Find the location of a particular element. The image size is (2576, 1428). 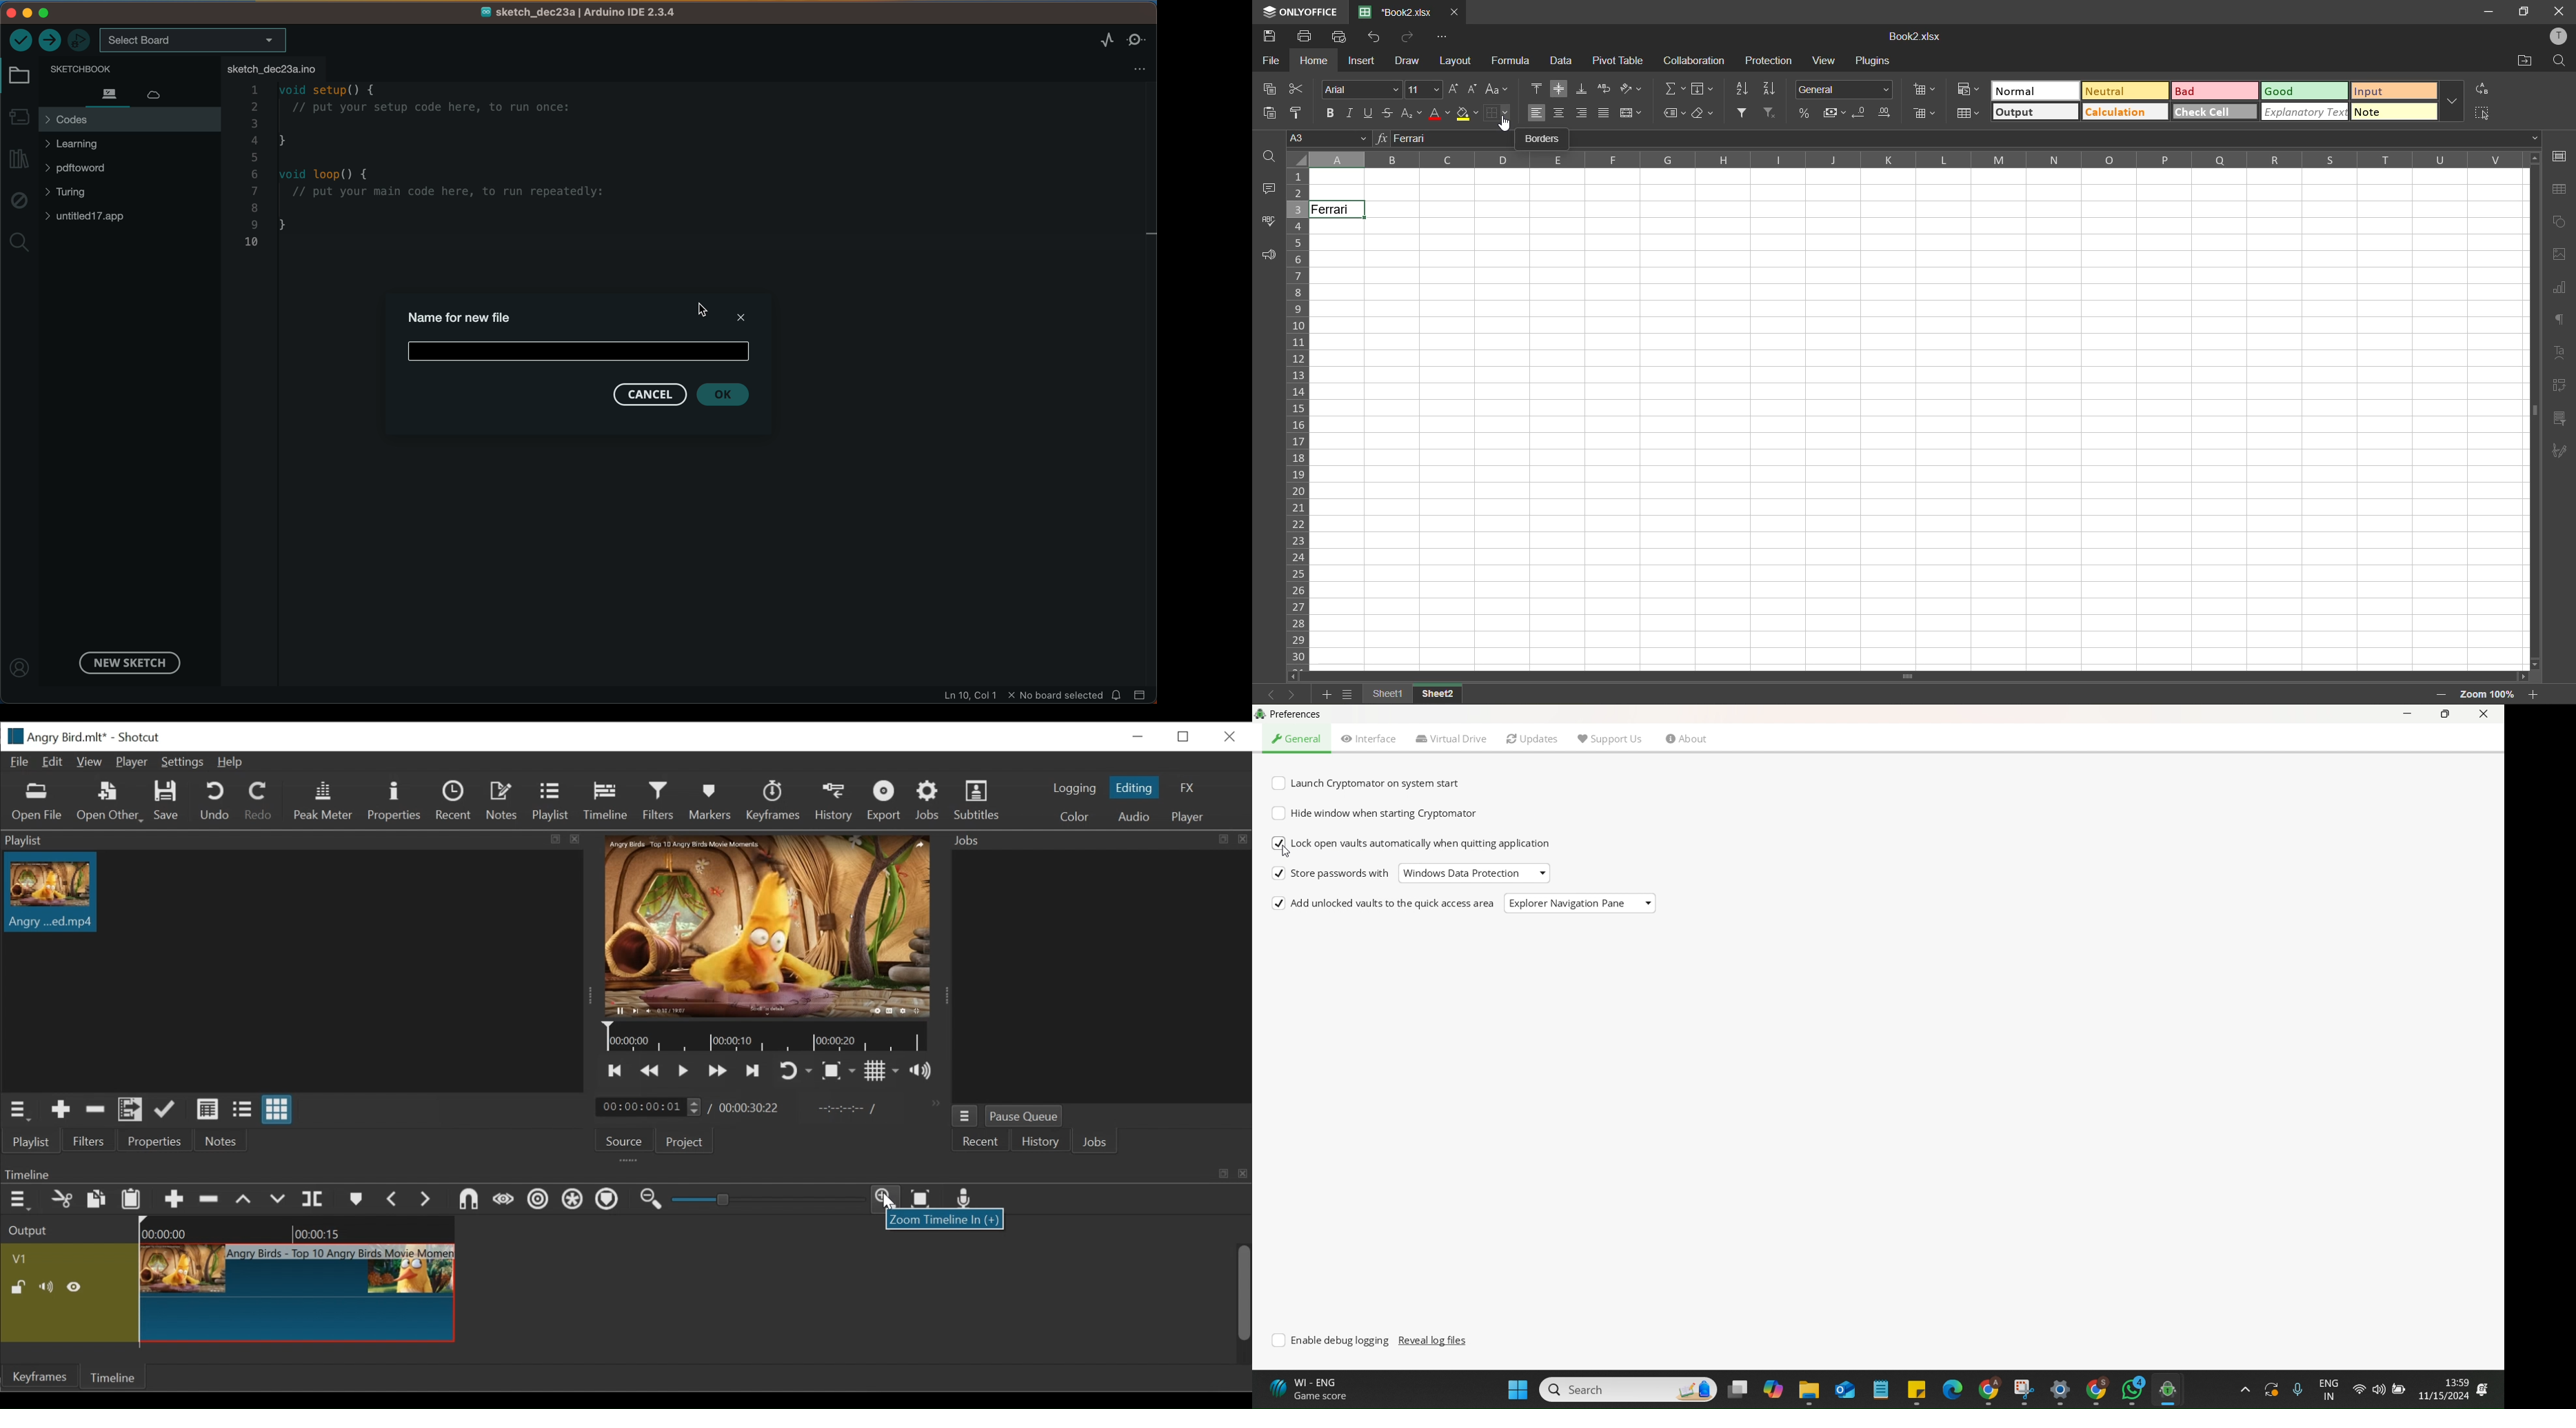

Vertical Scroll bar is located at coordinates (1243, 1293).